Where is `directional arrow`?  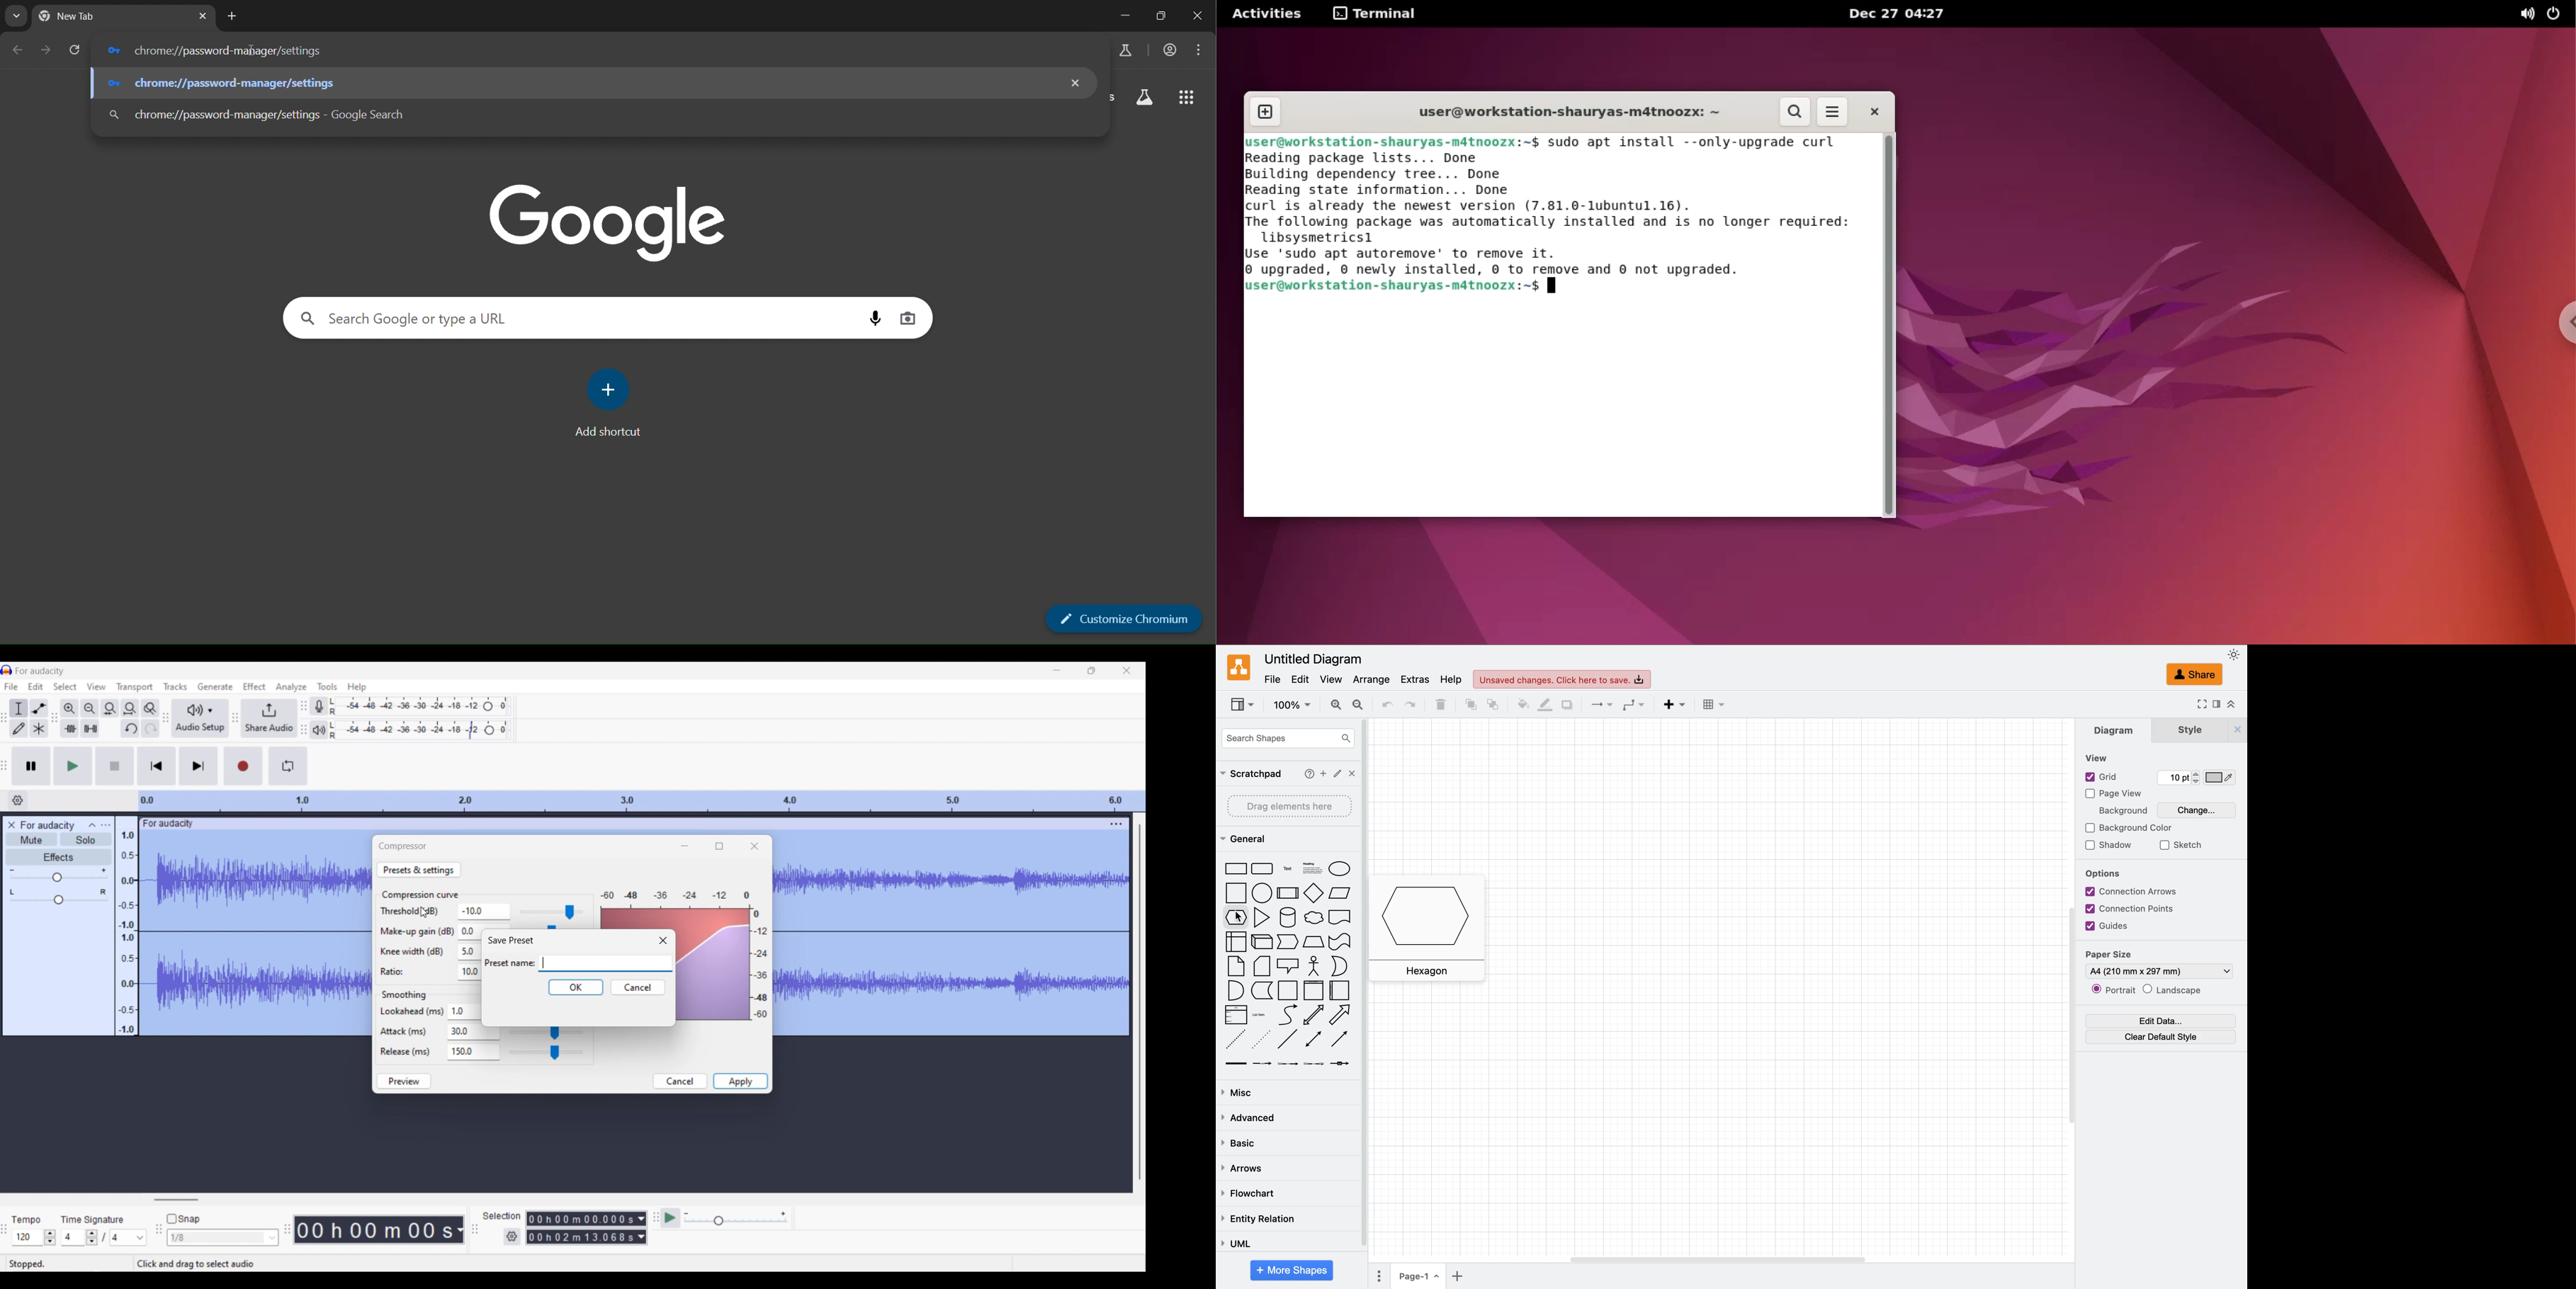 directional arrow is located at coordinates (1339, 1015).